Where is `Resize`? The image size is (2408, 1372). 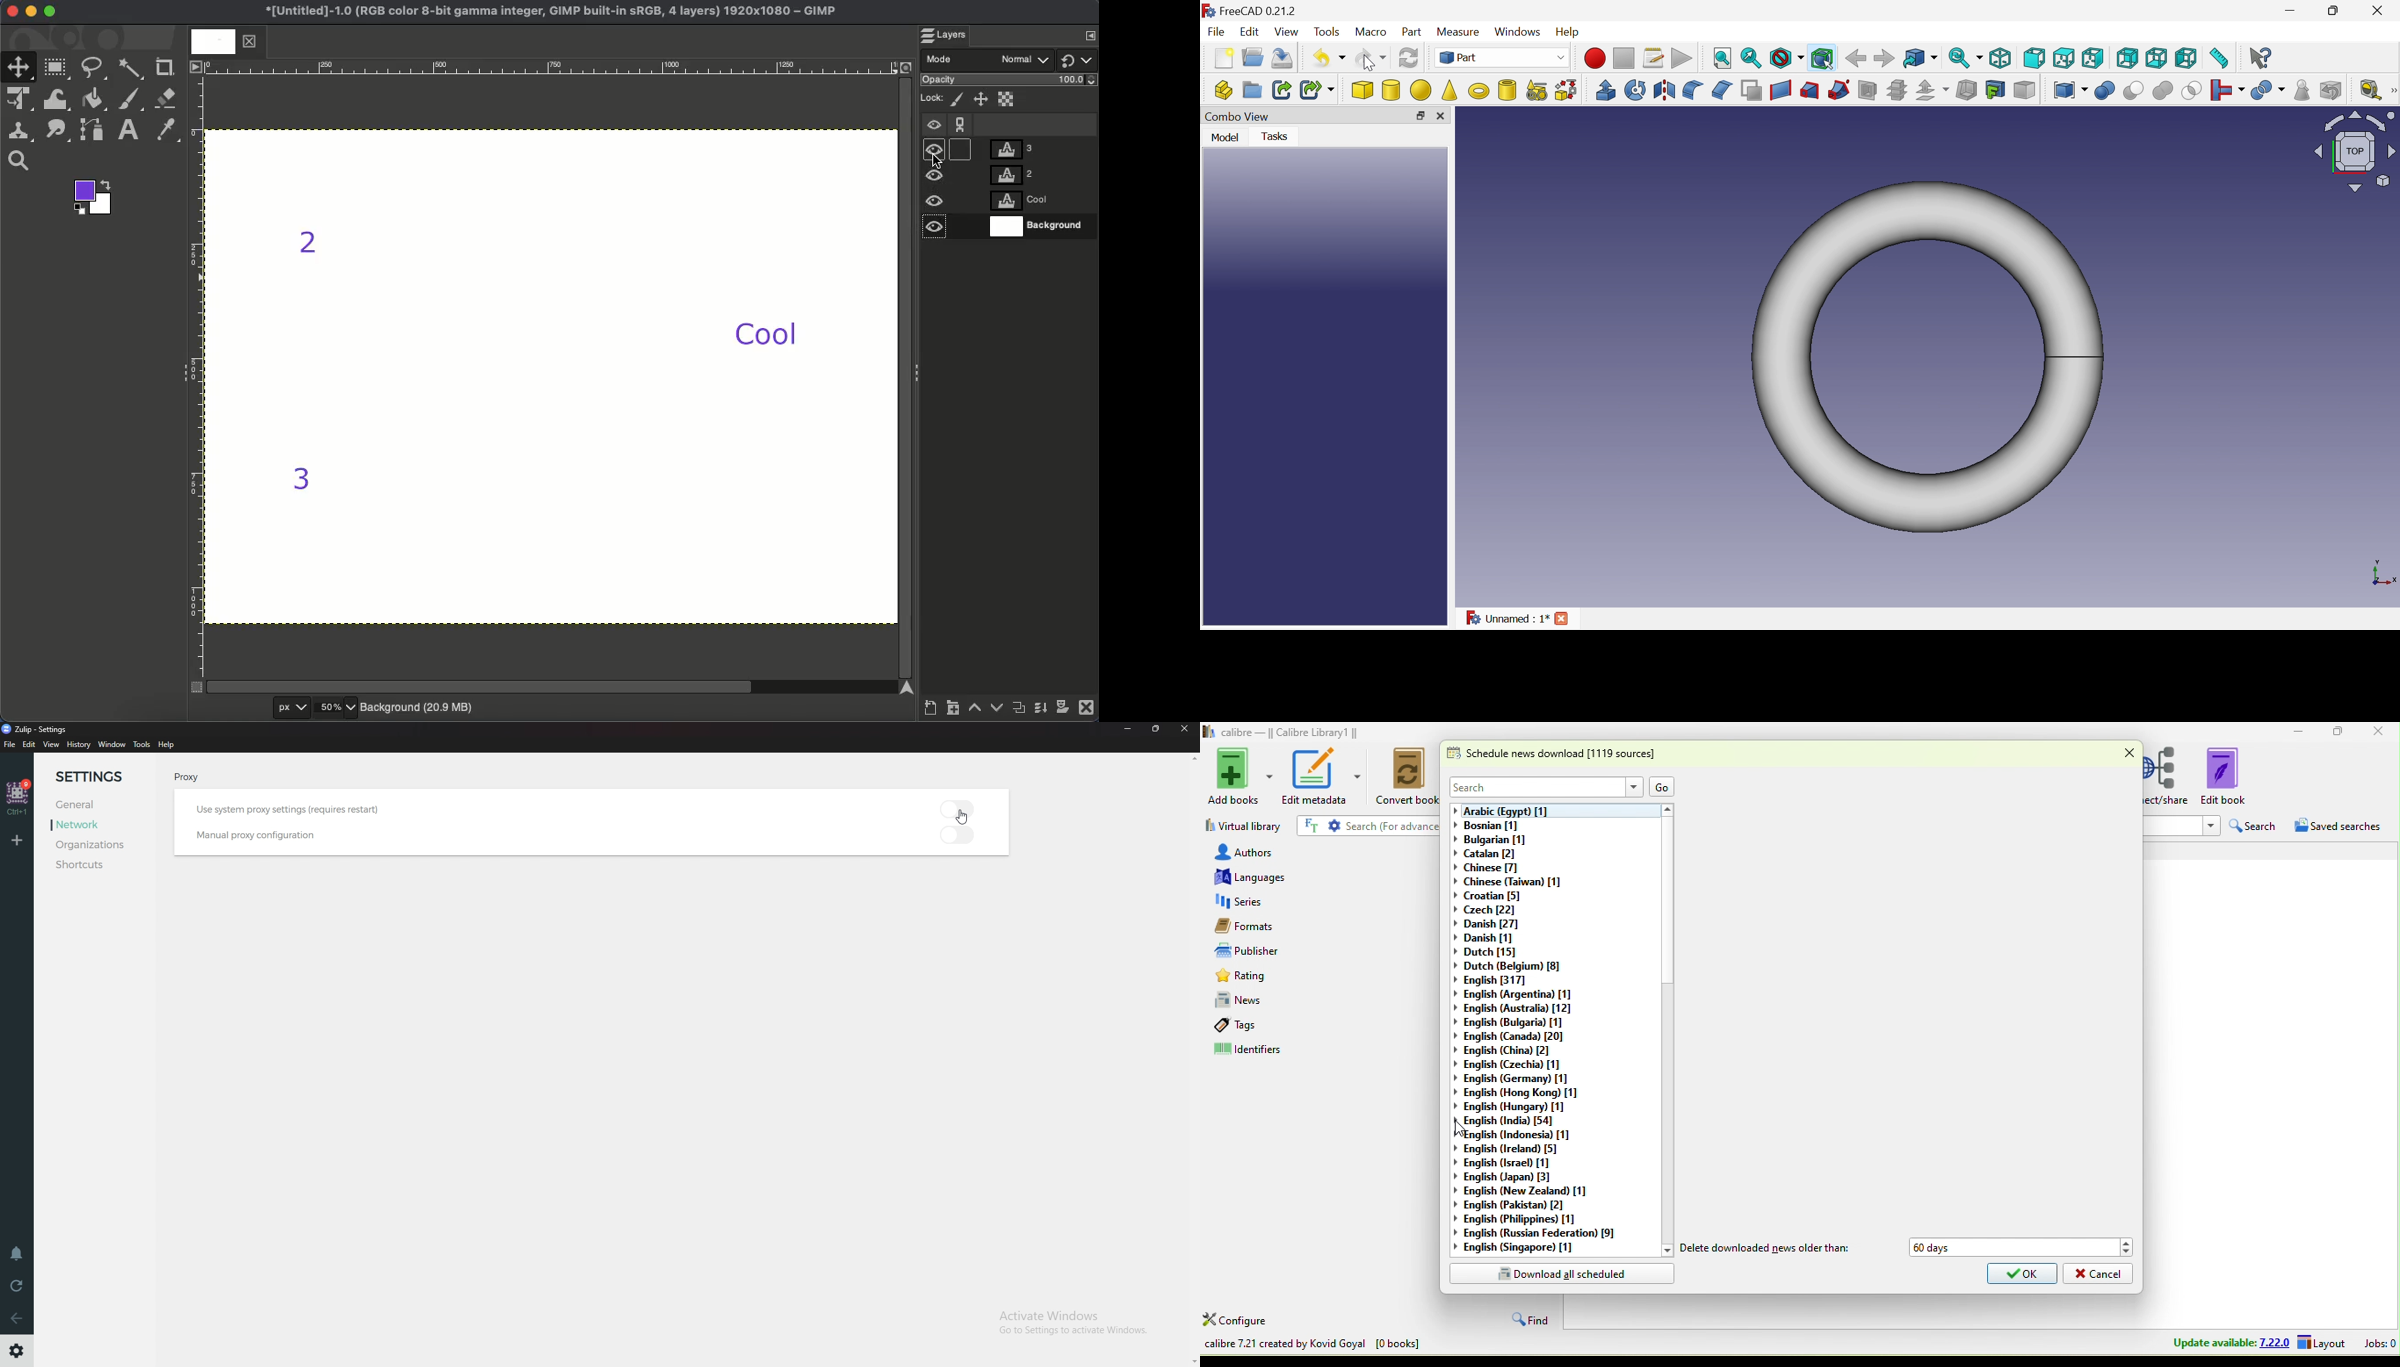
Resize is located at coordinates (1155, 729).